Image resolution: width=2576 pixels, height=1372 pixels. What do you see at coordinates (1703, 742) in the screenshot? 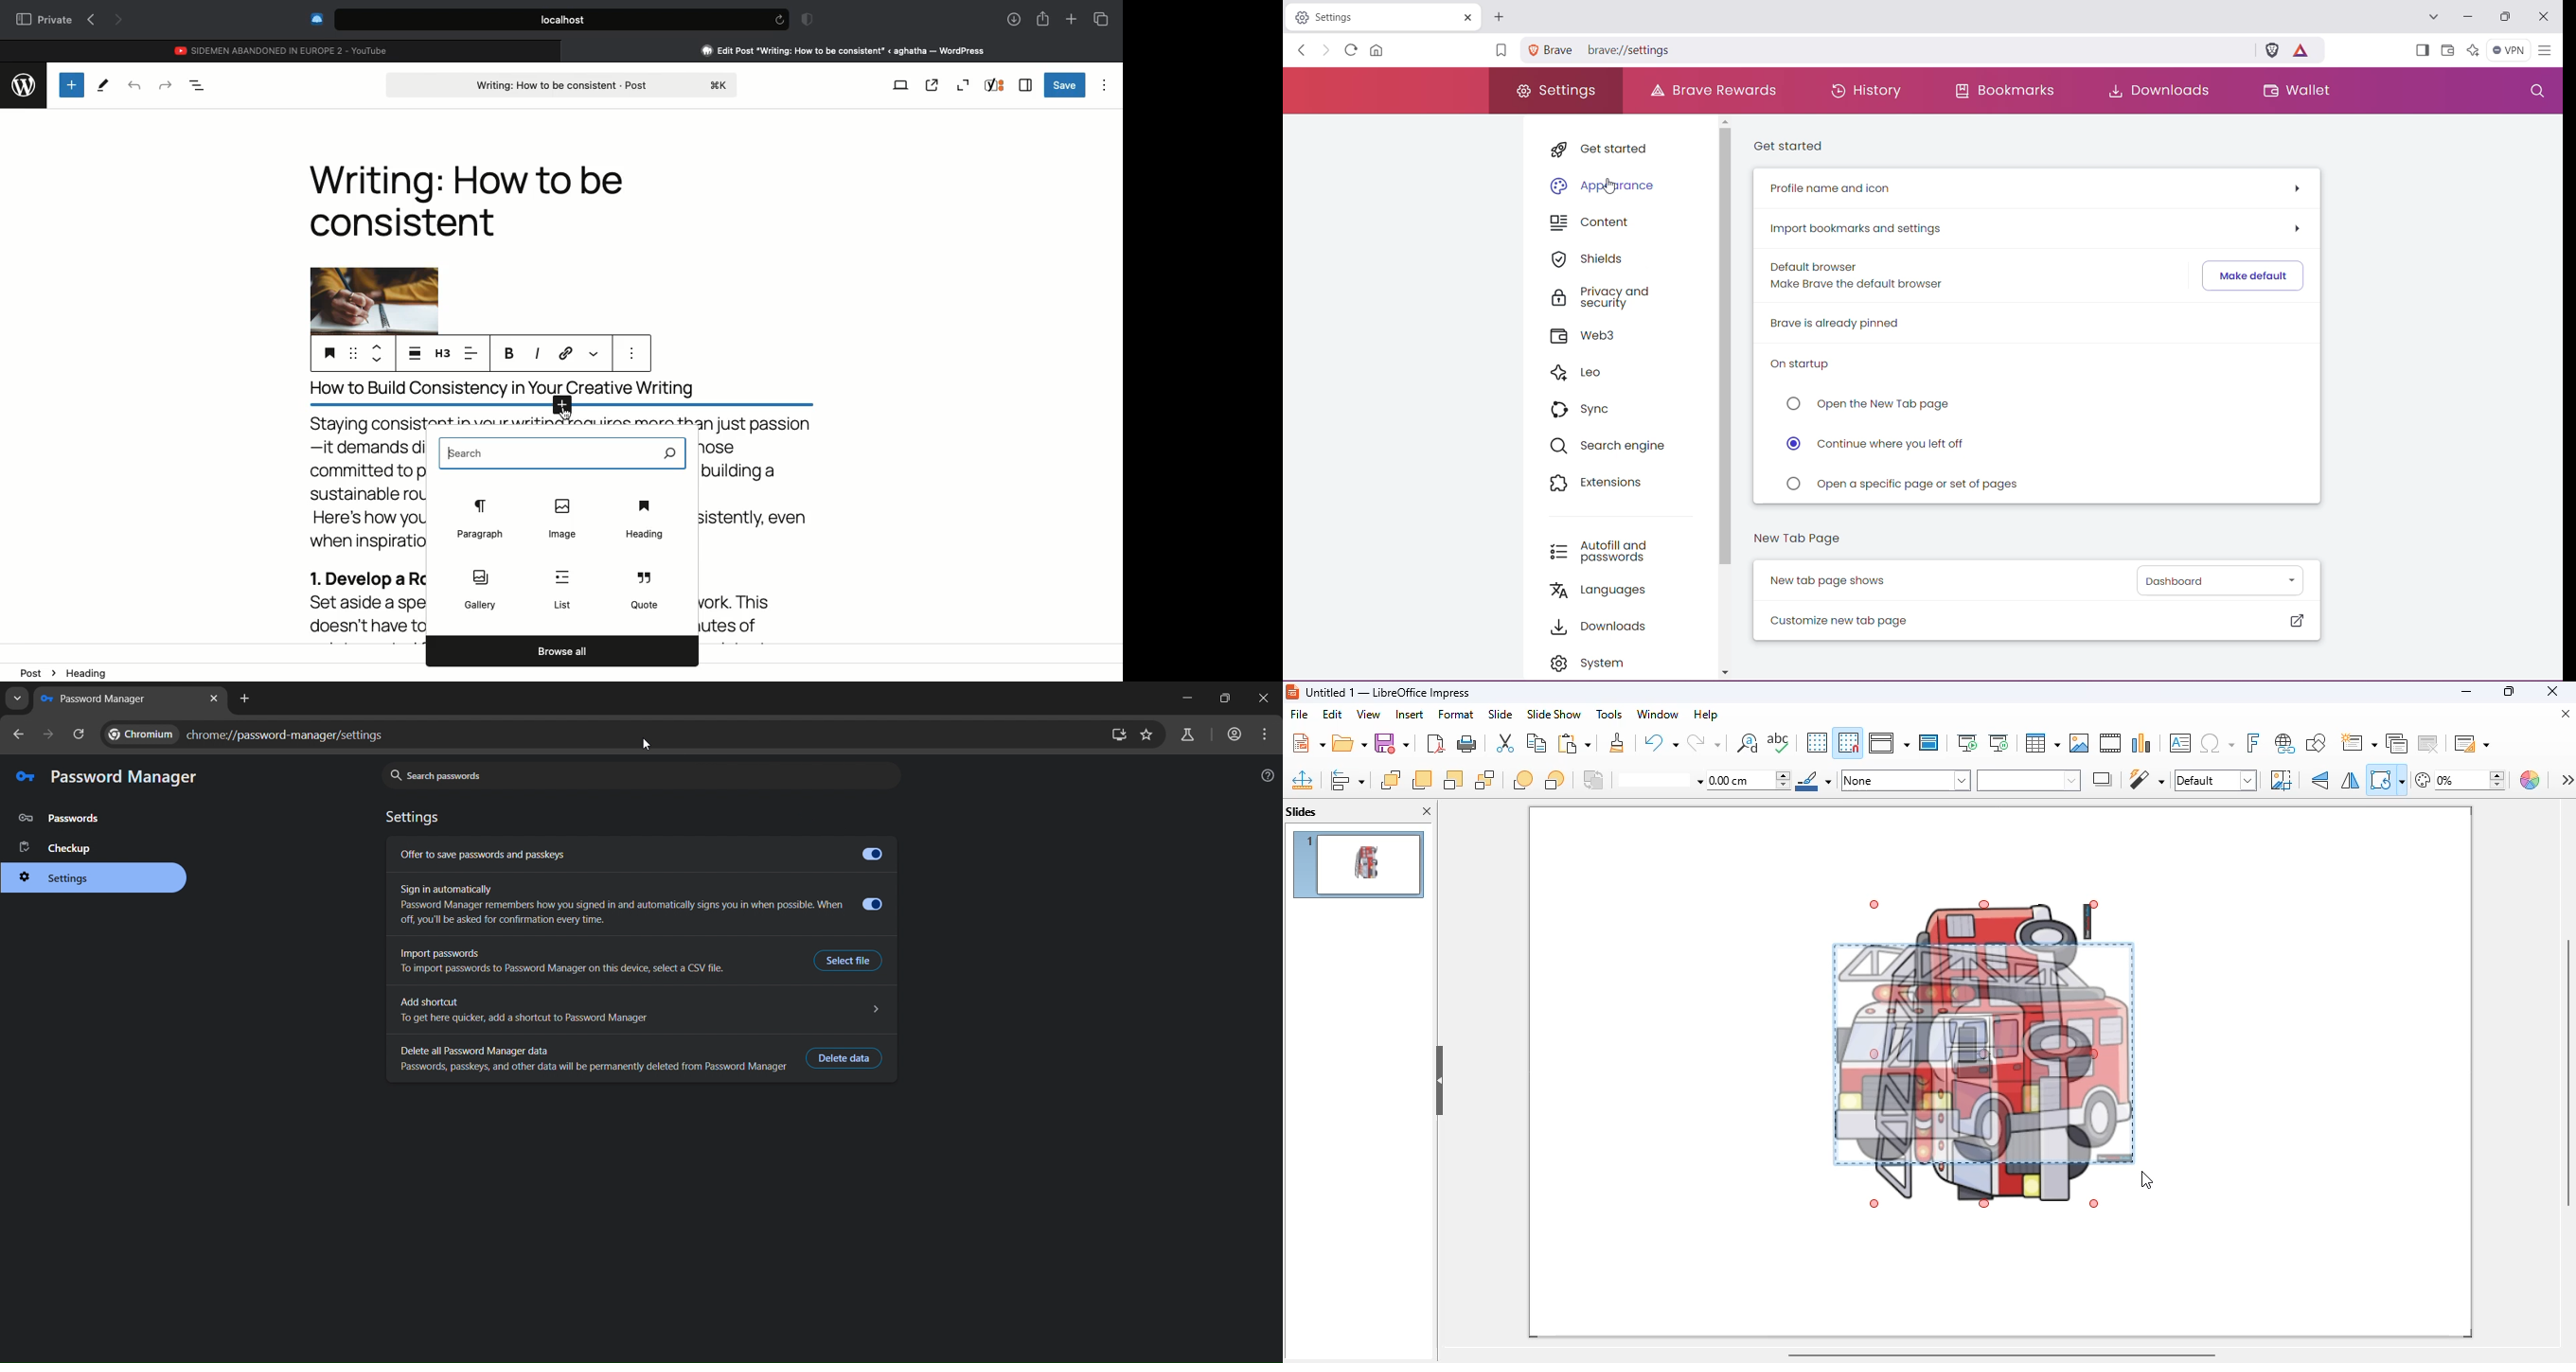
I see `redo` at bounding box center [1703, 742].